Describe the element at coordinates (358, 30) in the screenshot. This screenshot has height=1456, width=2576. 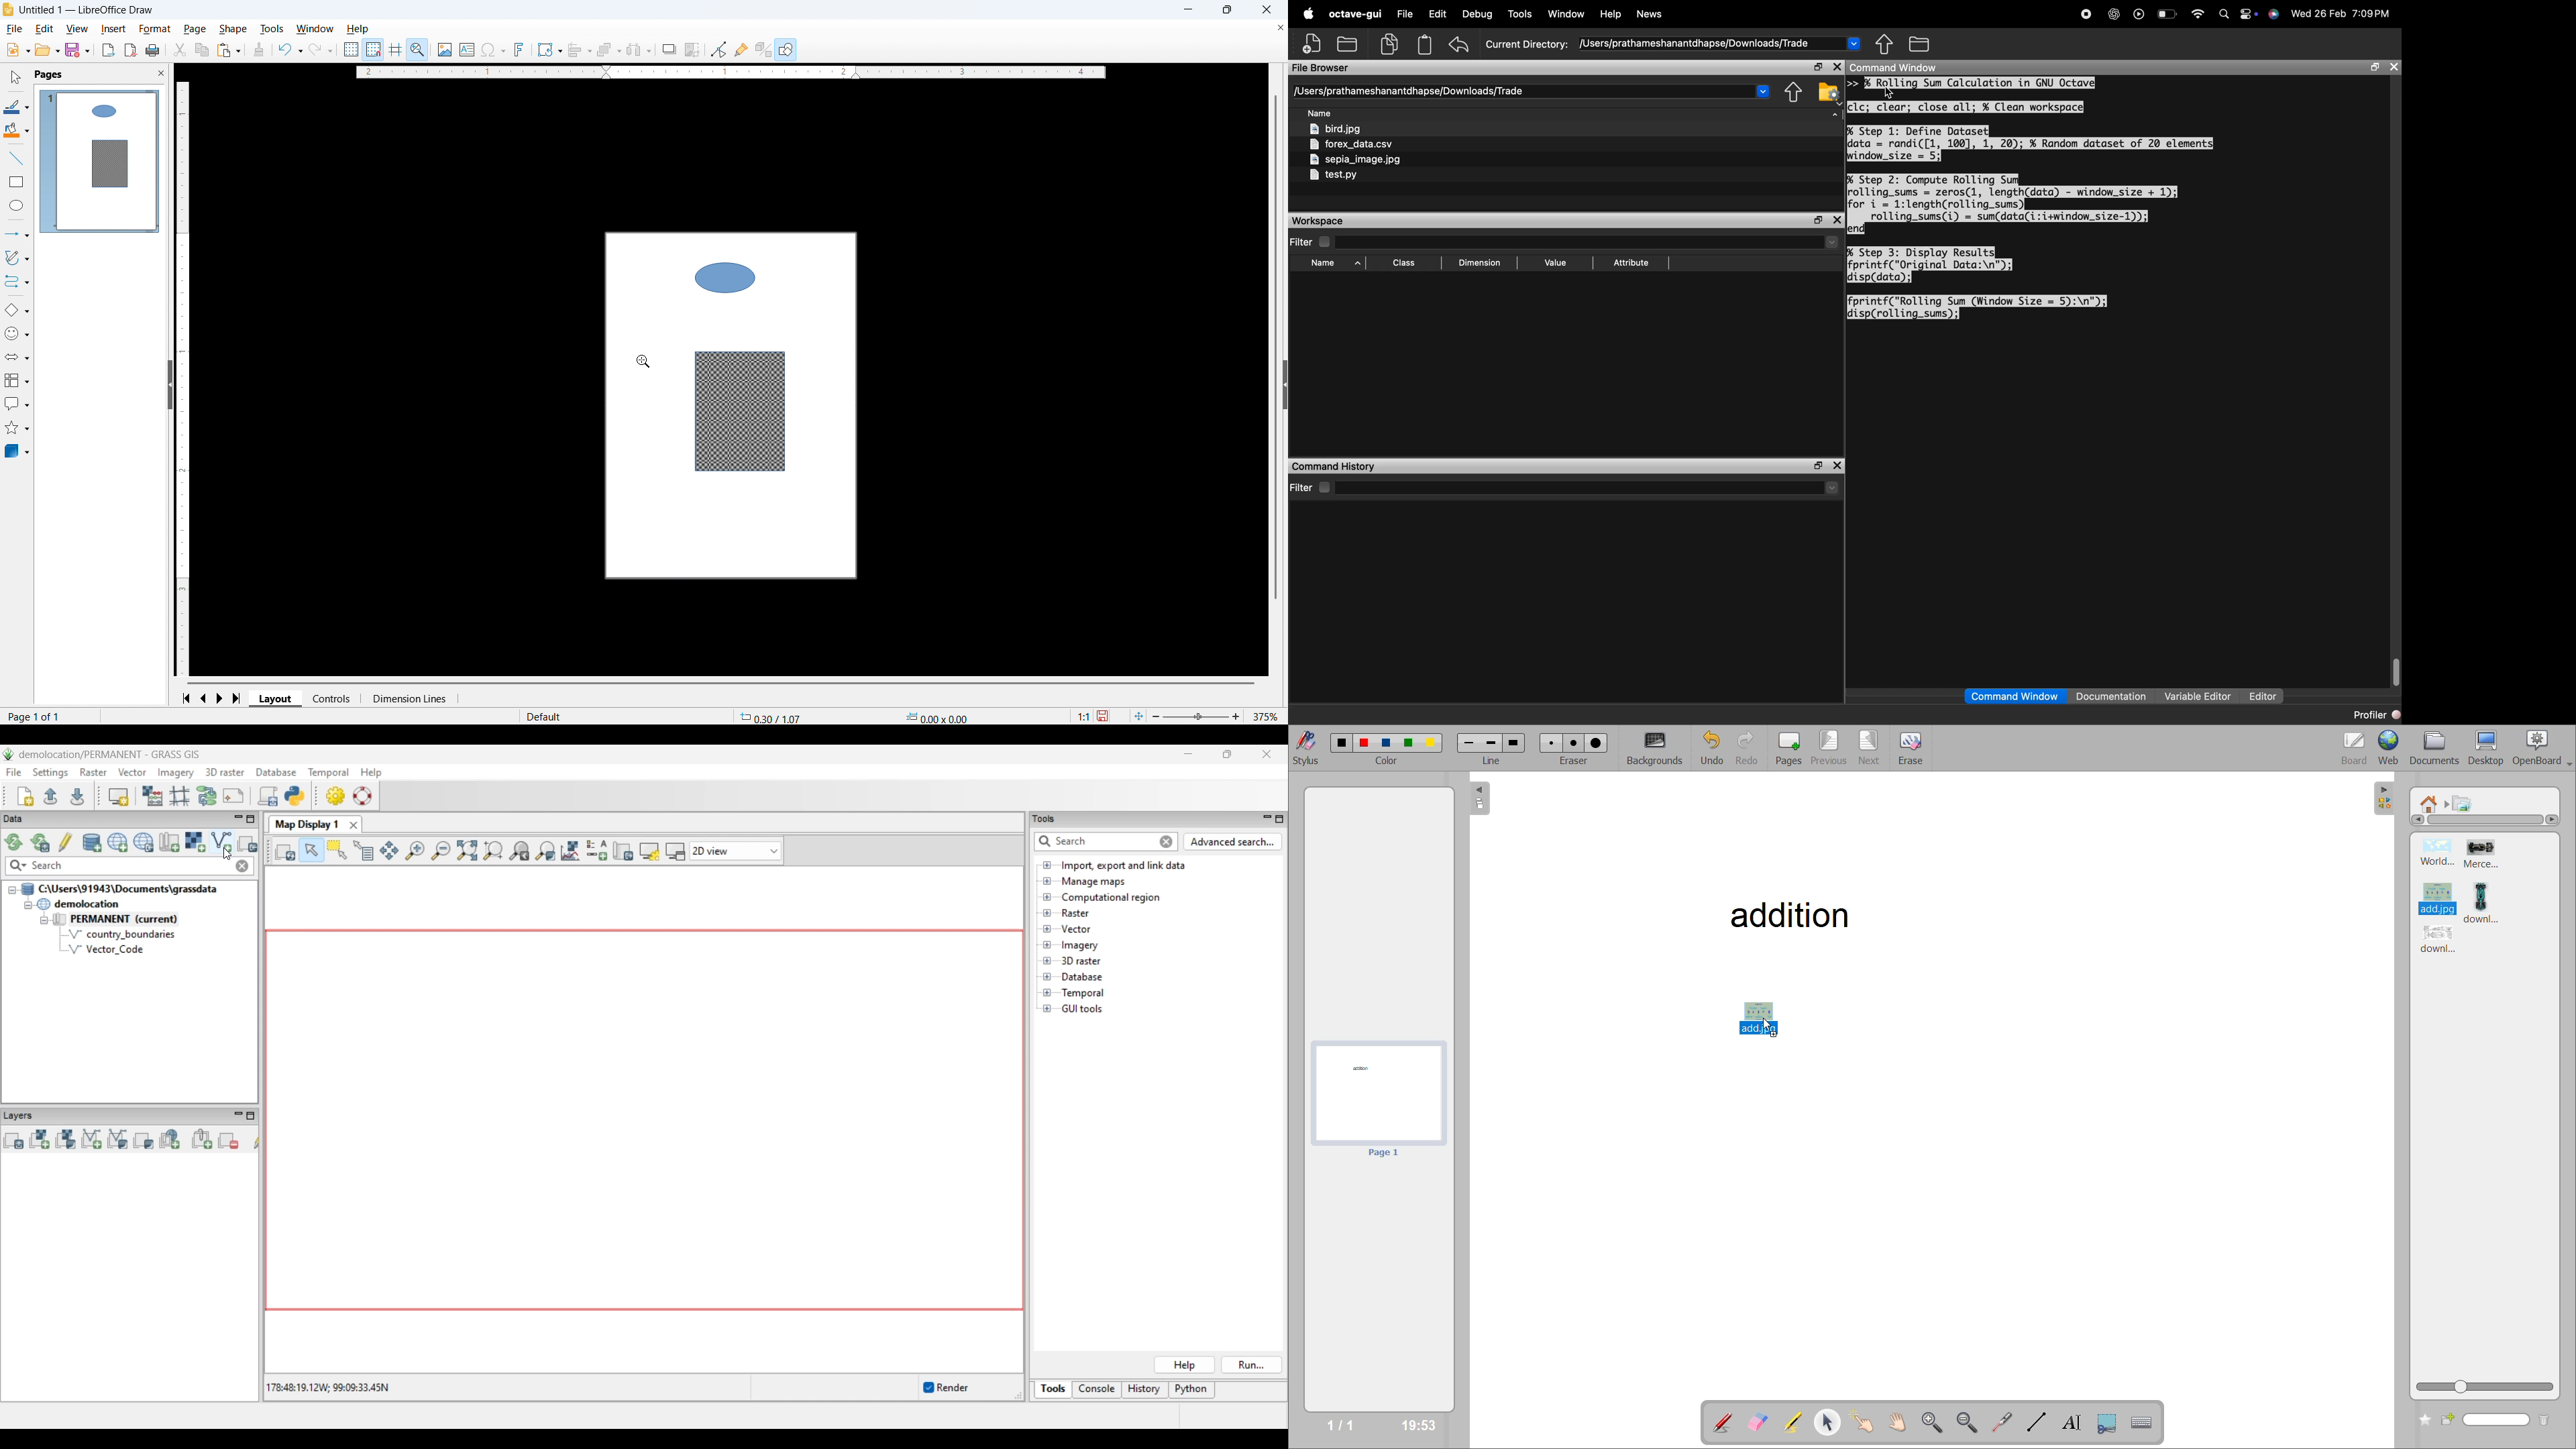
I see `Help ` at that location.